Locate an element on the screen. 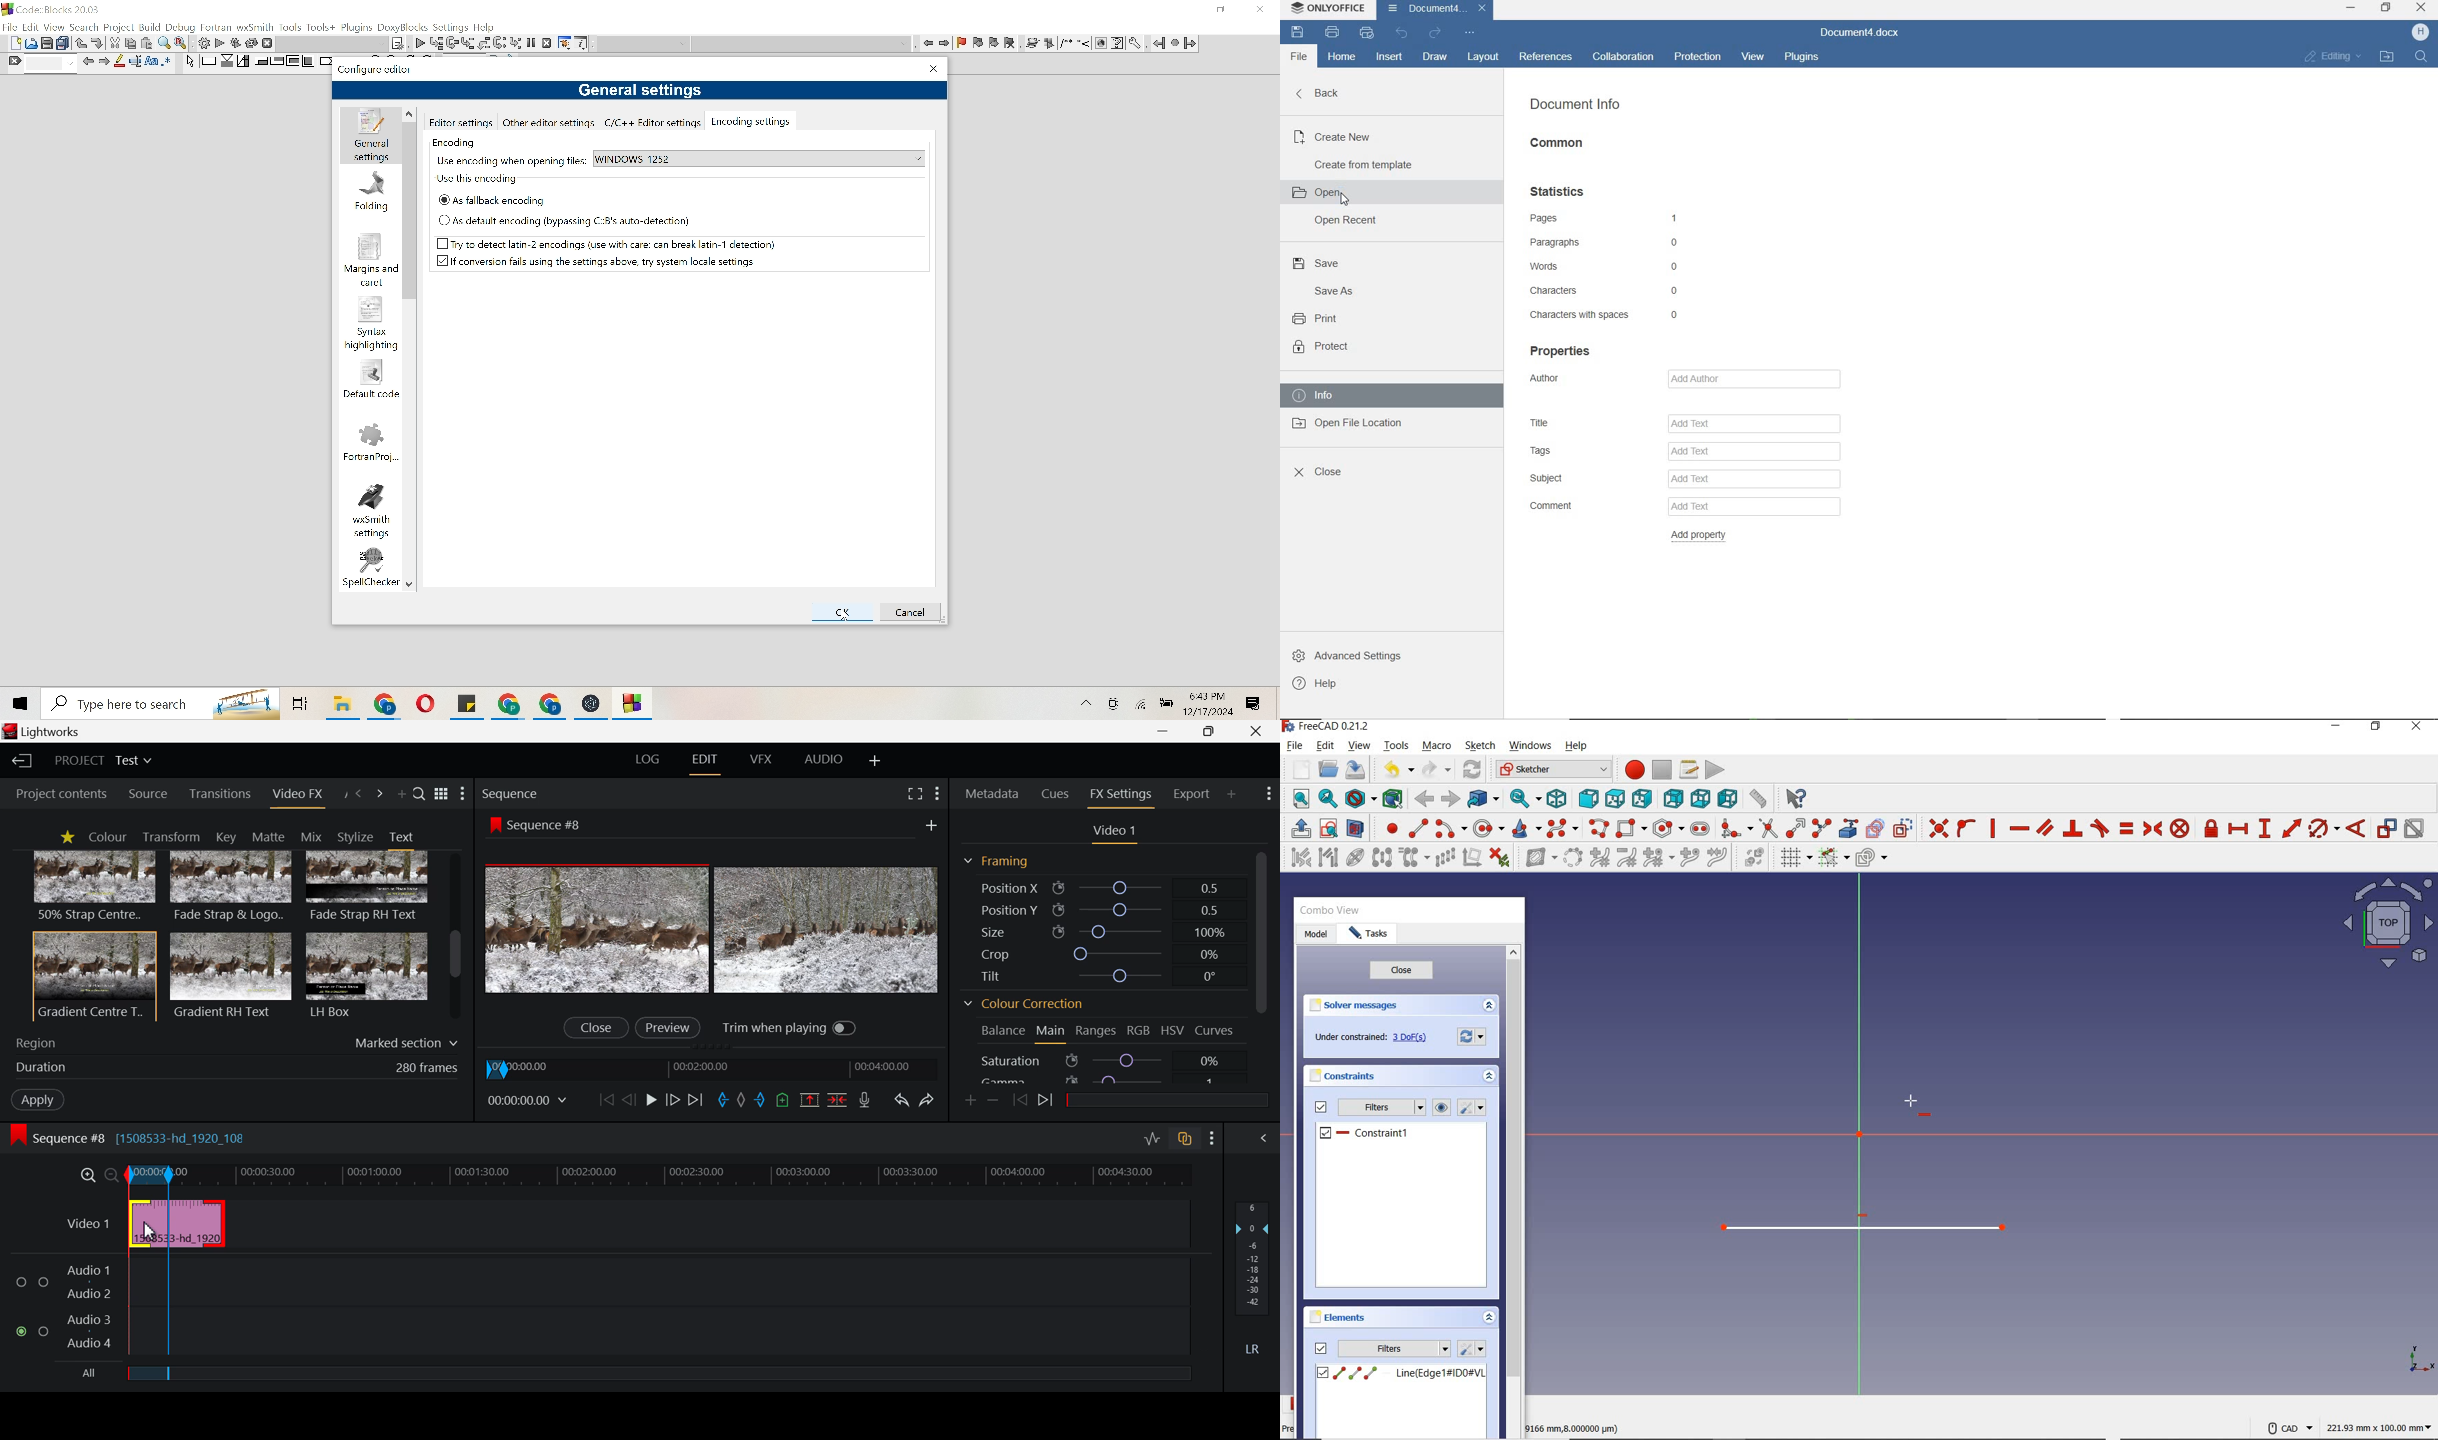 This screenshot has height=1456, width=2464. Encoding is located at coordinates (454, 141).